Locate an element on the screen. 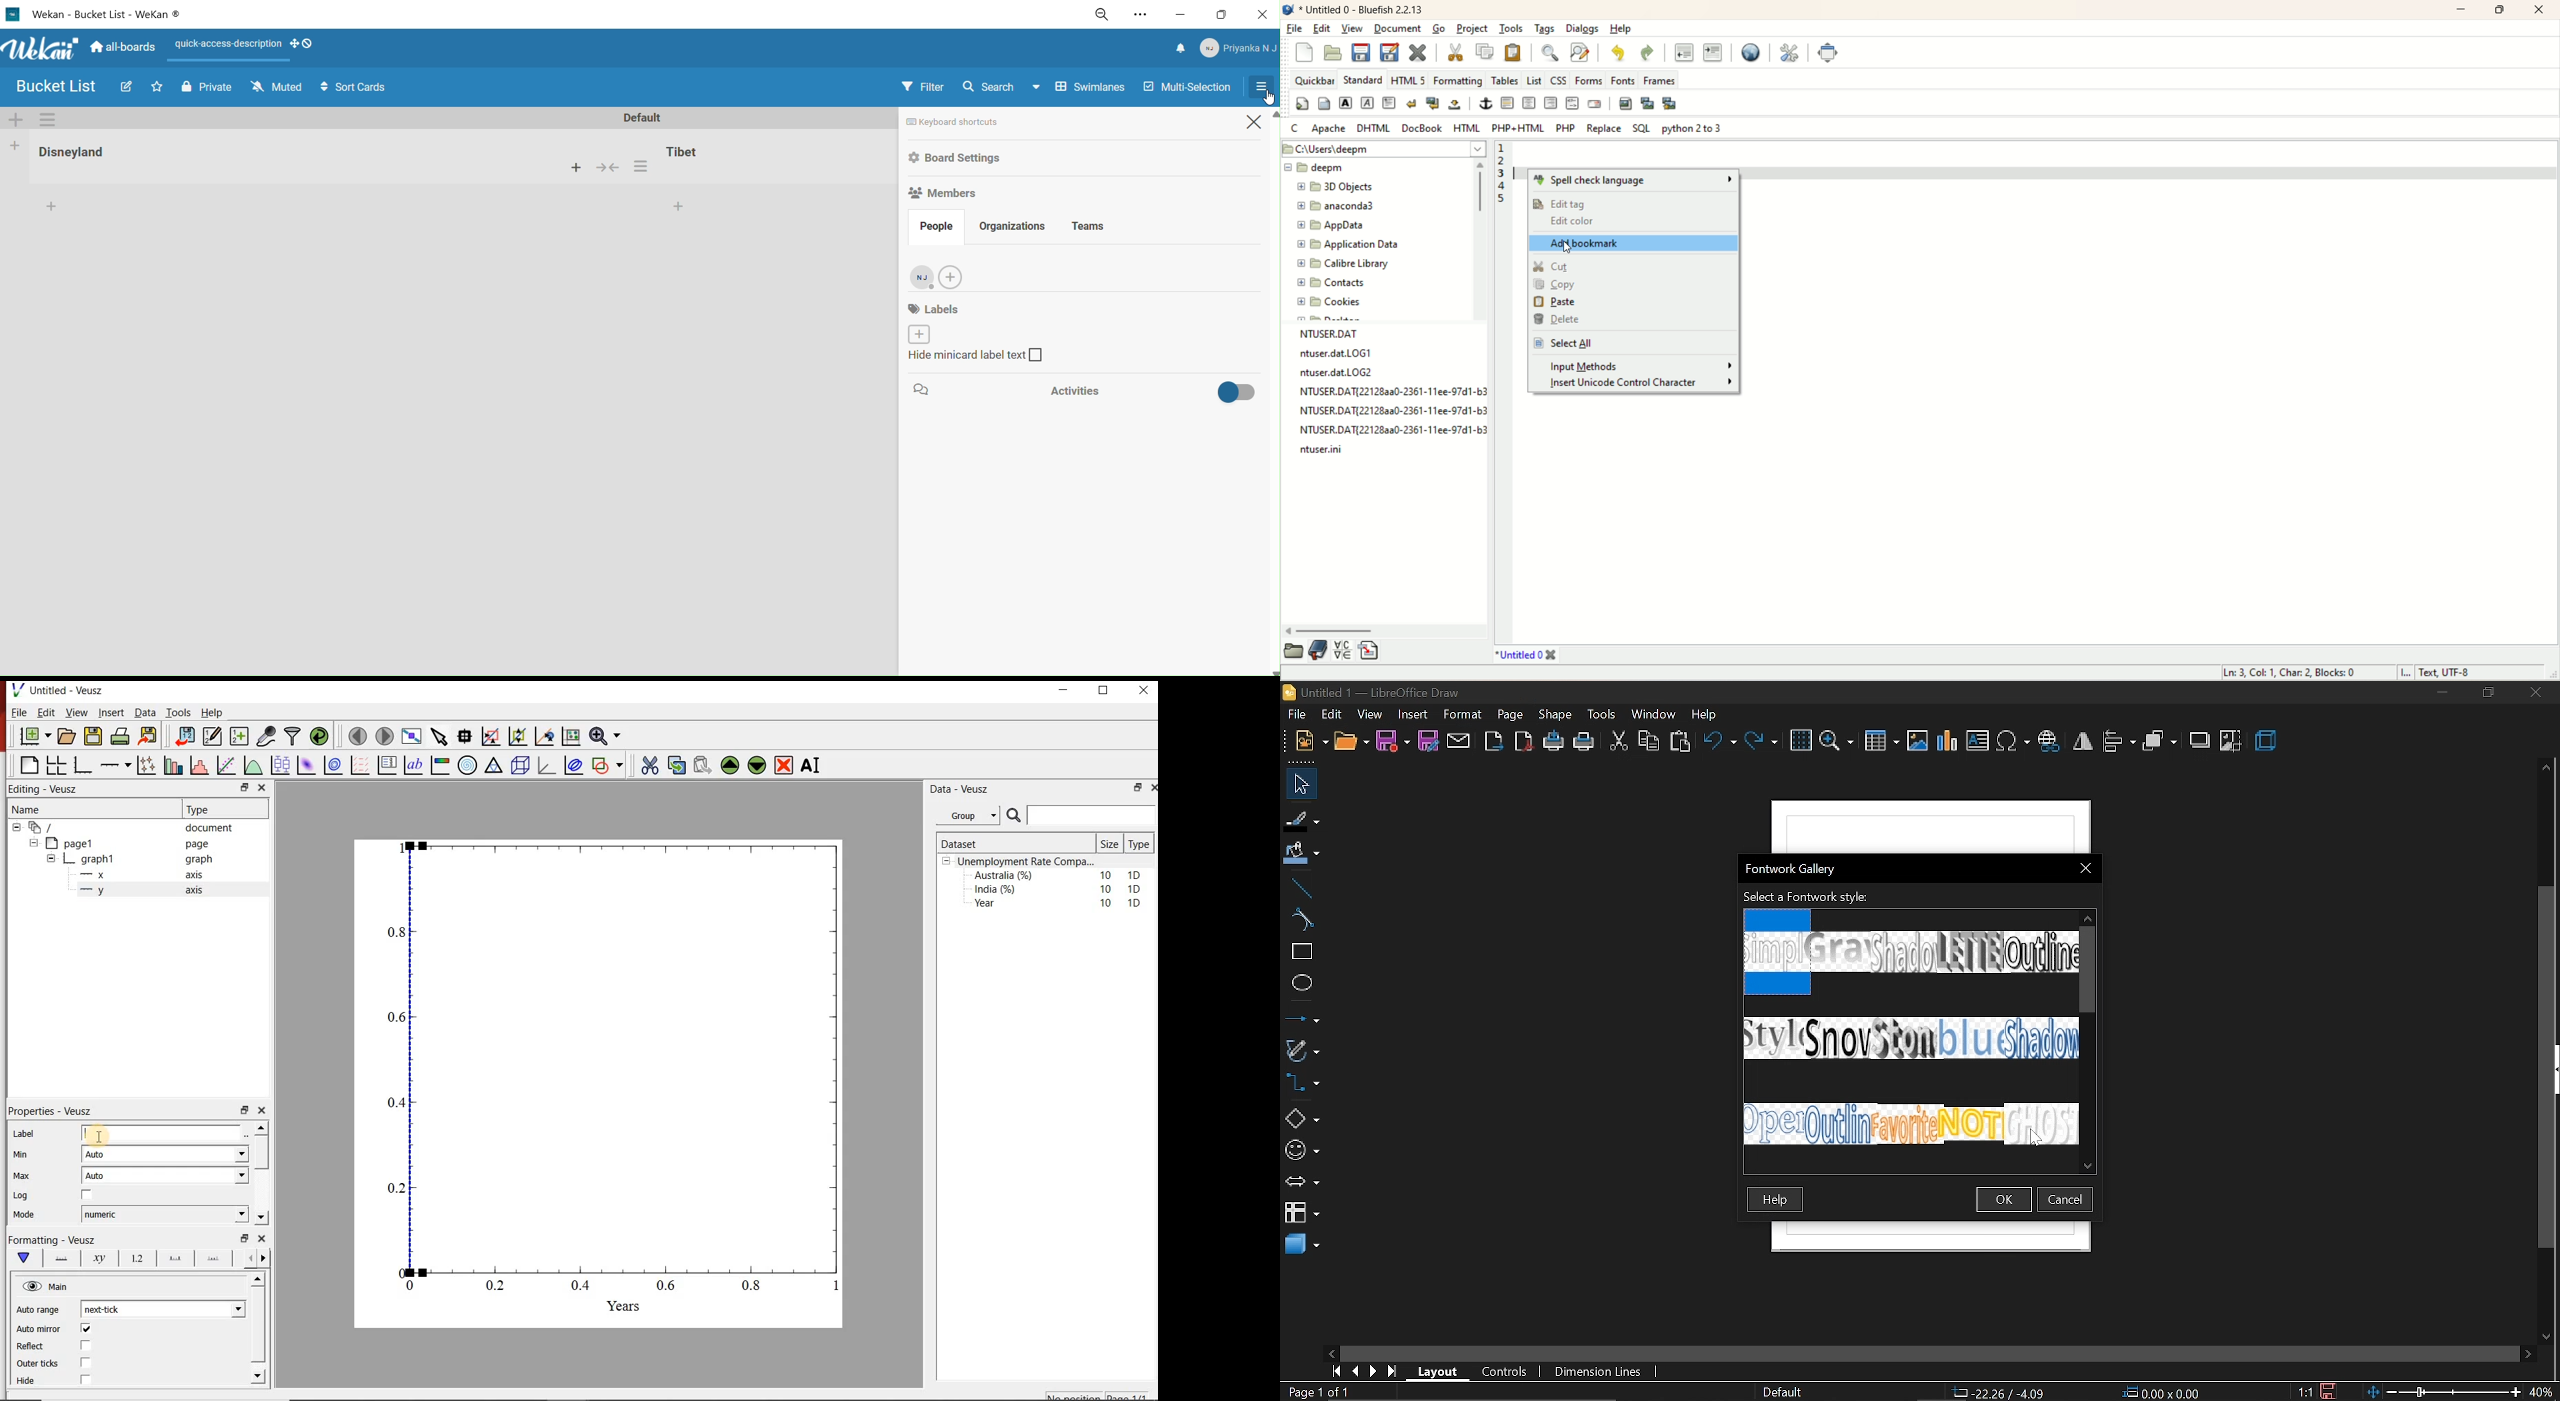 The width and height of the screenshot is (2576, 1428). frames is located at coordinates (1659, 79).